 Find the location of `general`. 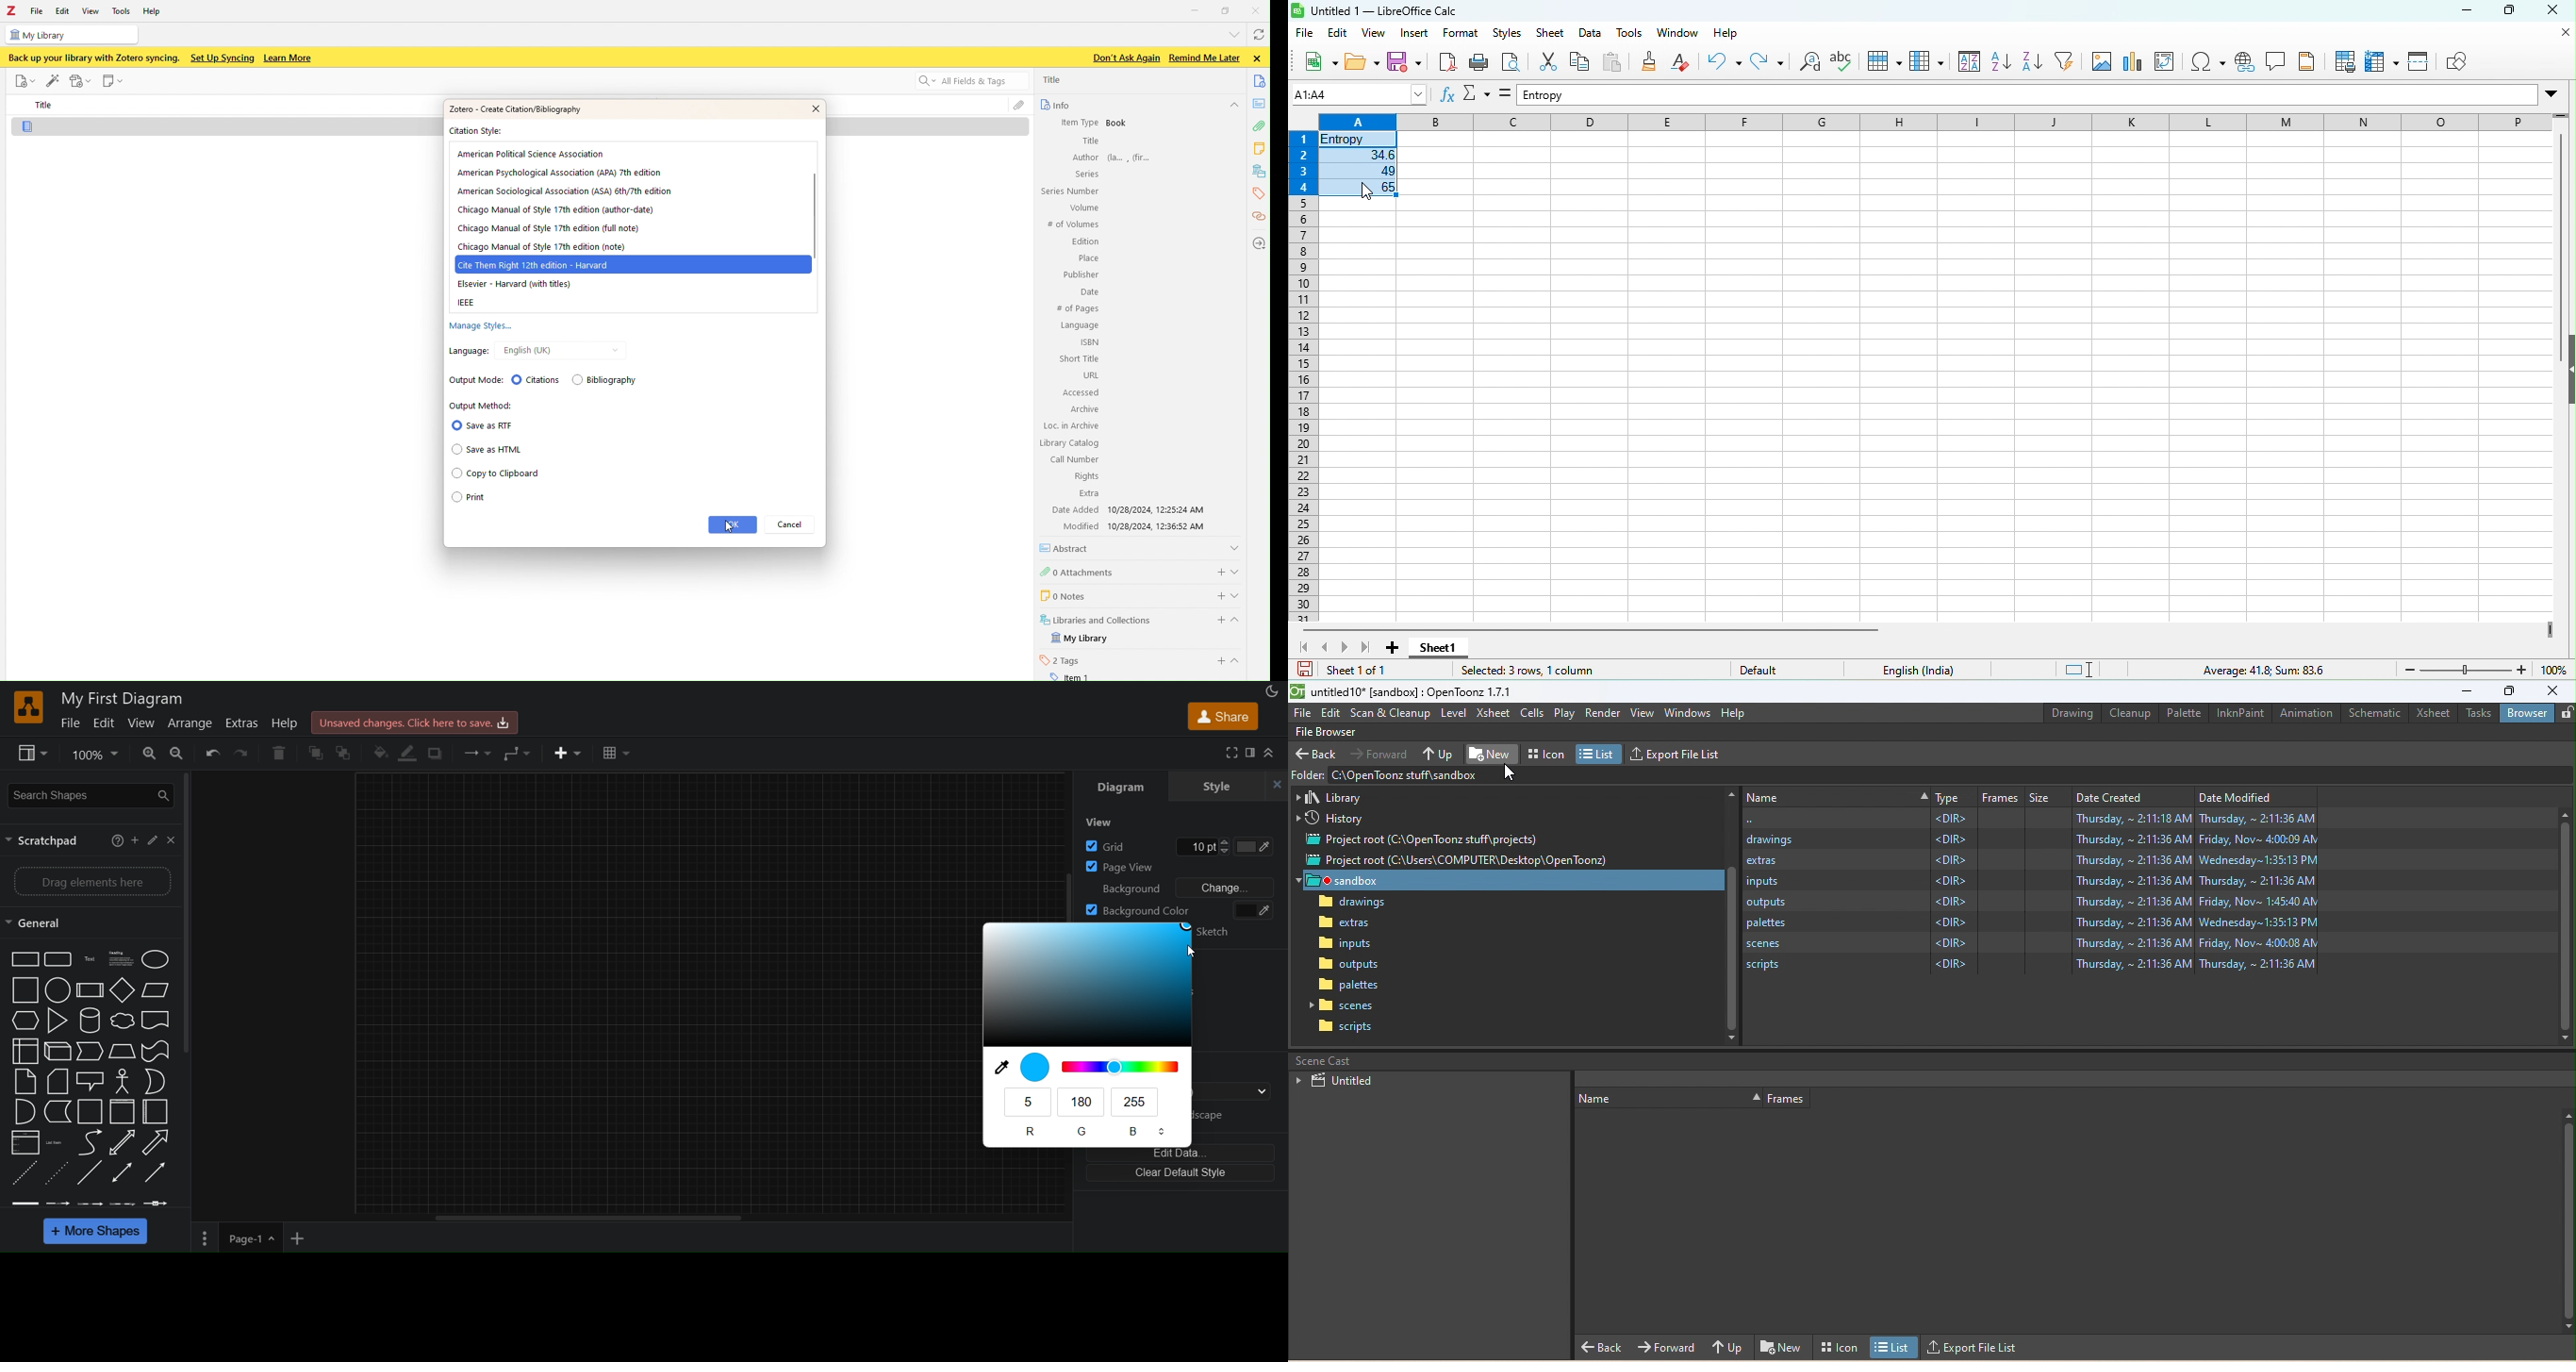

general is located at coordinates (38, 923).